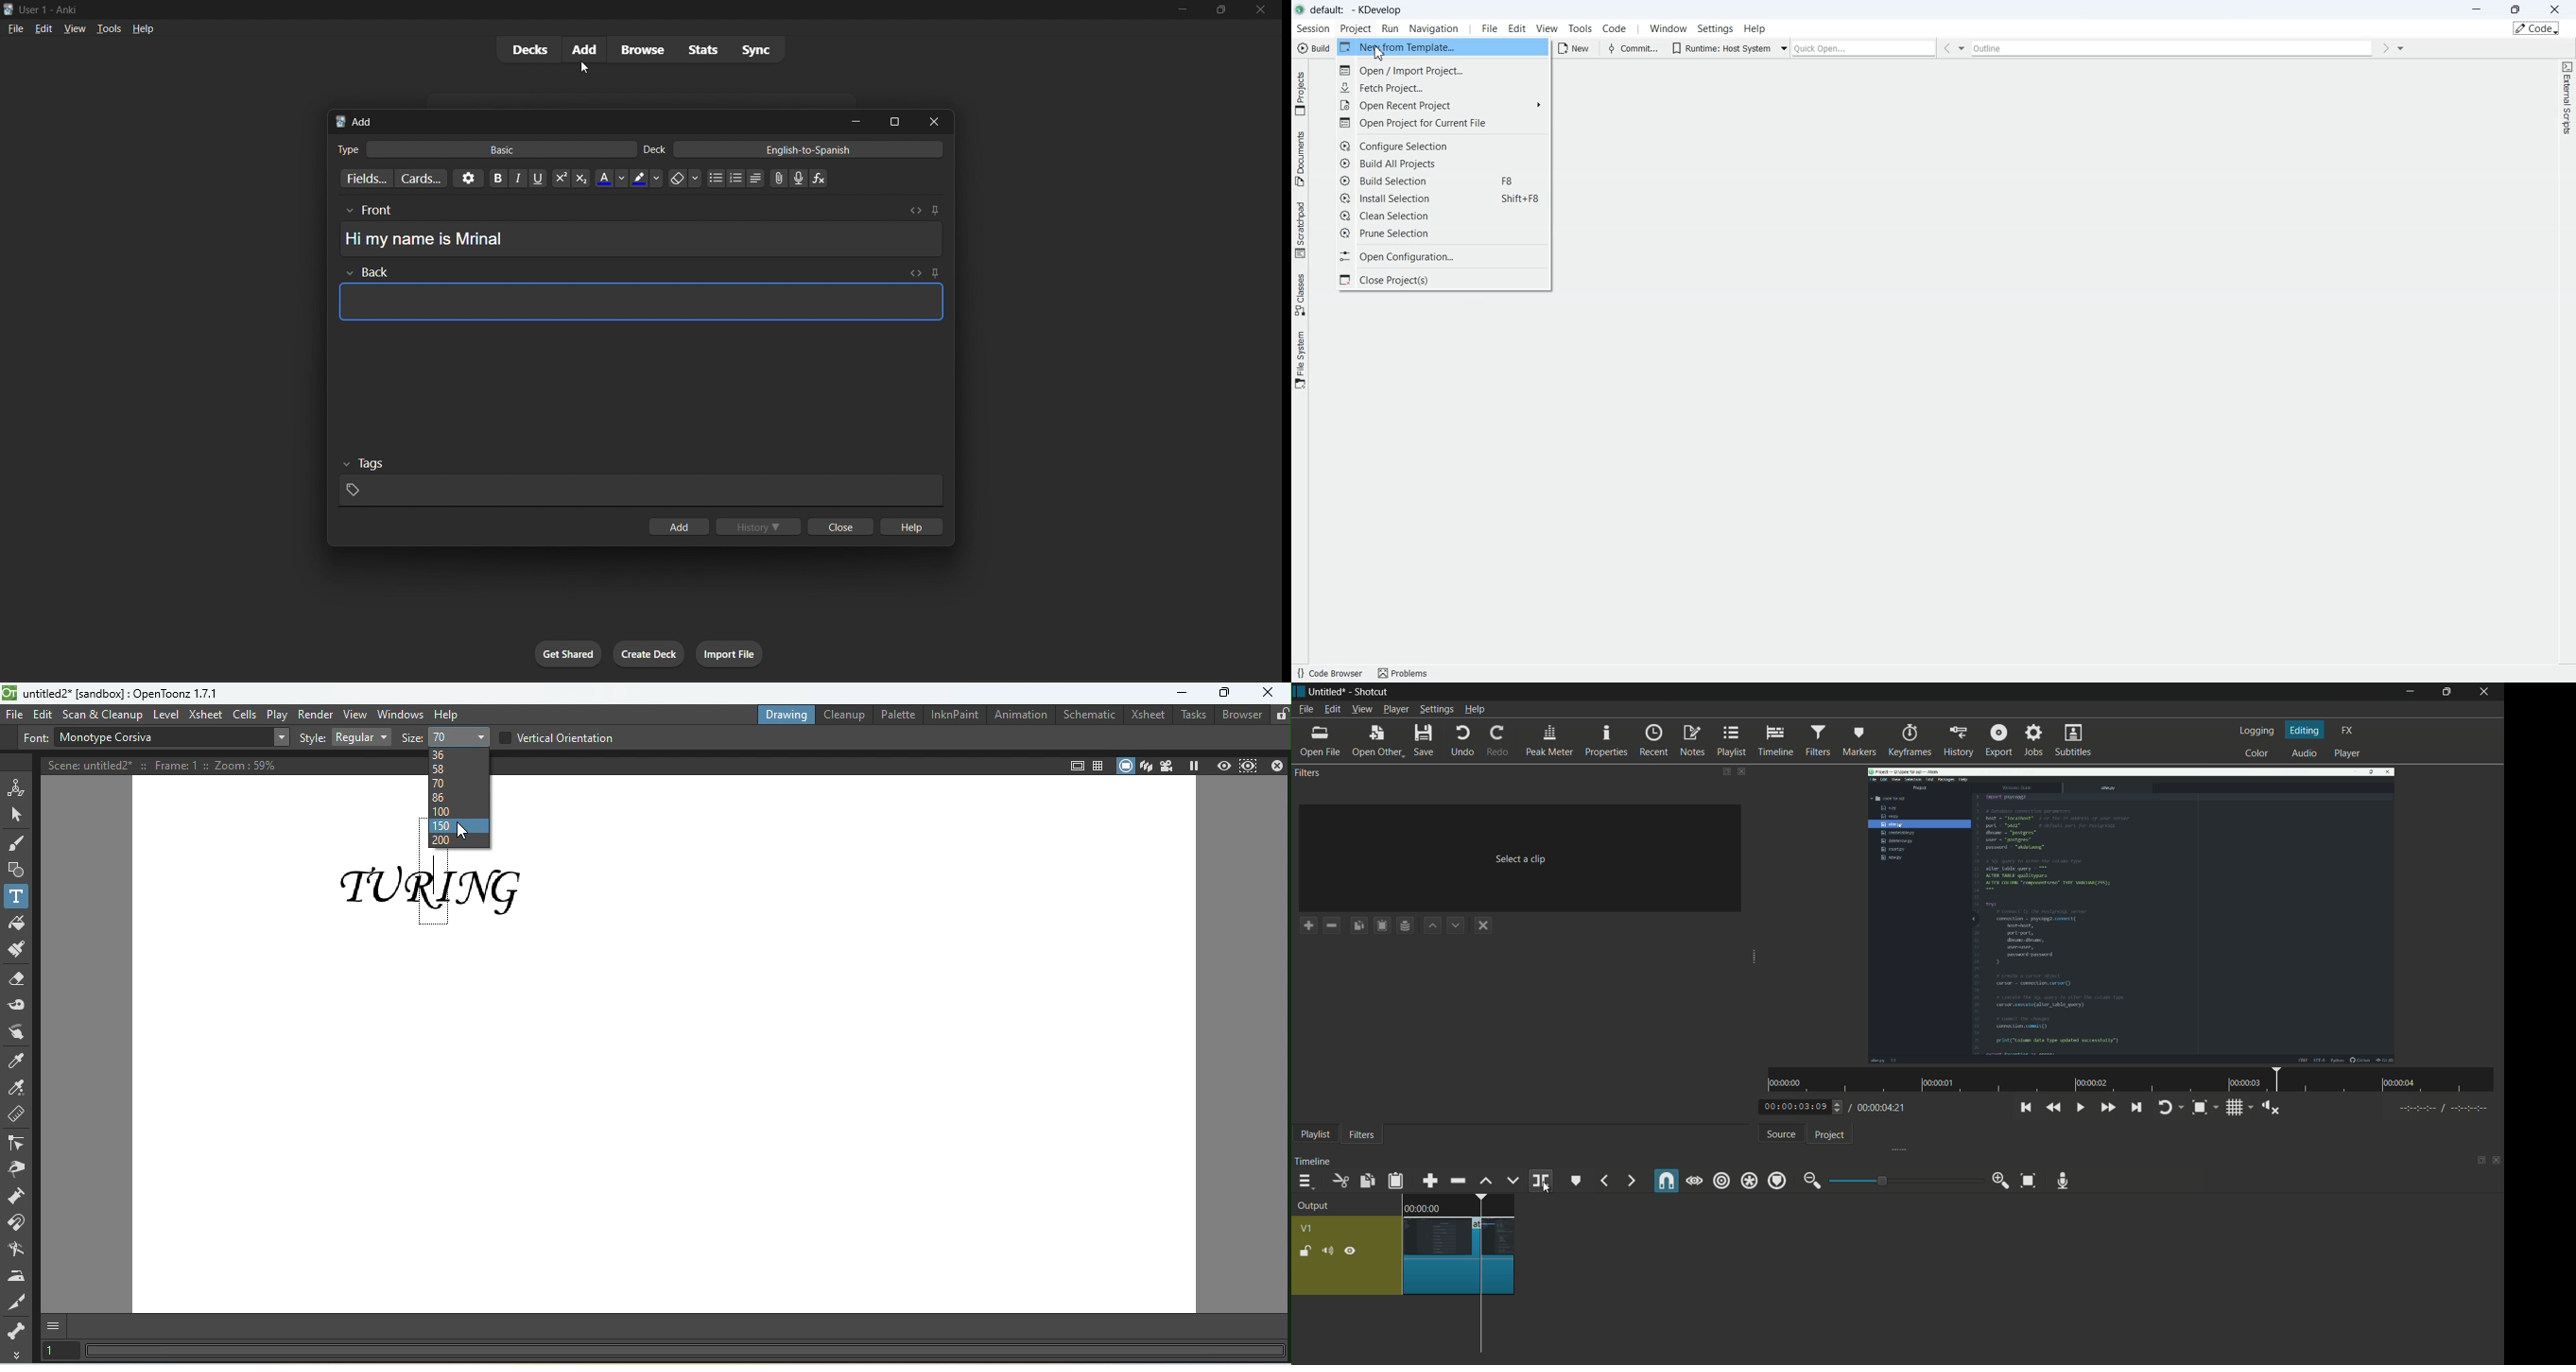 The height and width of the screenshot is (1372, 2576). Describe the element at coordinates (1653, 740) in the screenshot. I see `recent` at that location.